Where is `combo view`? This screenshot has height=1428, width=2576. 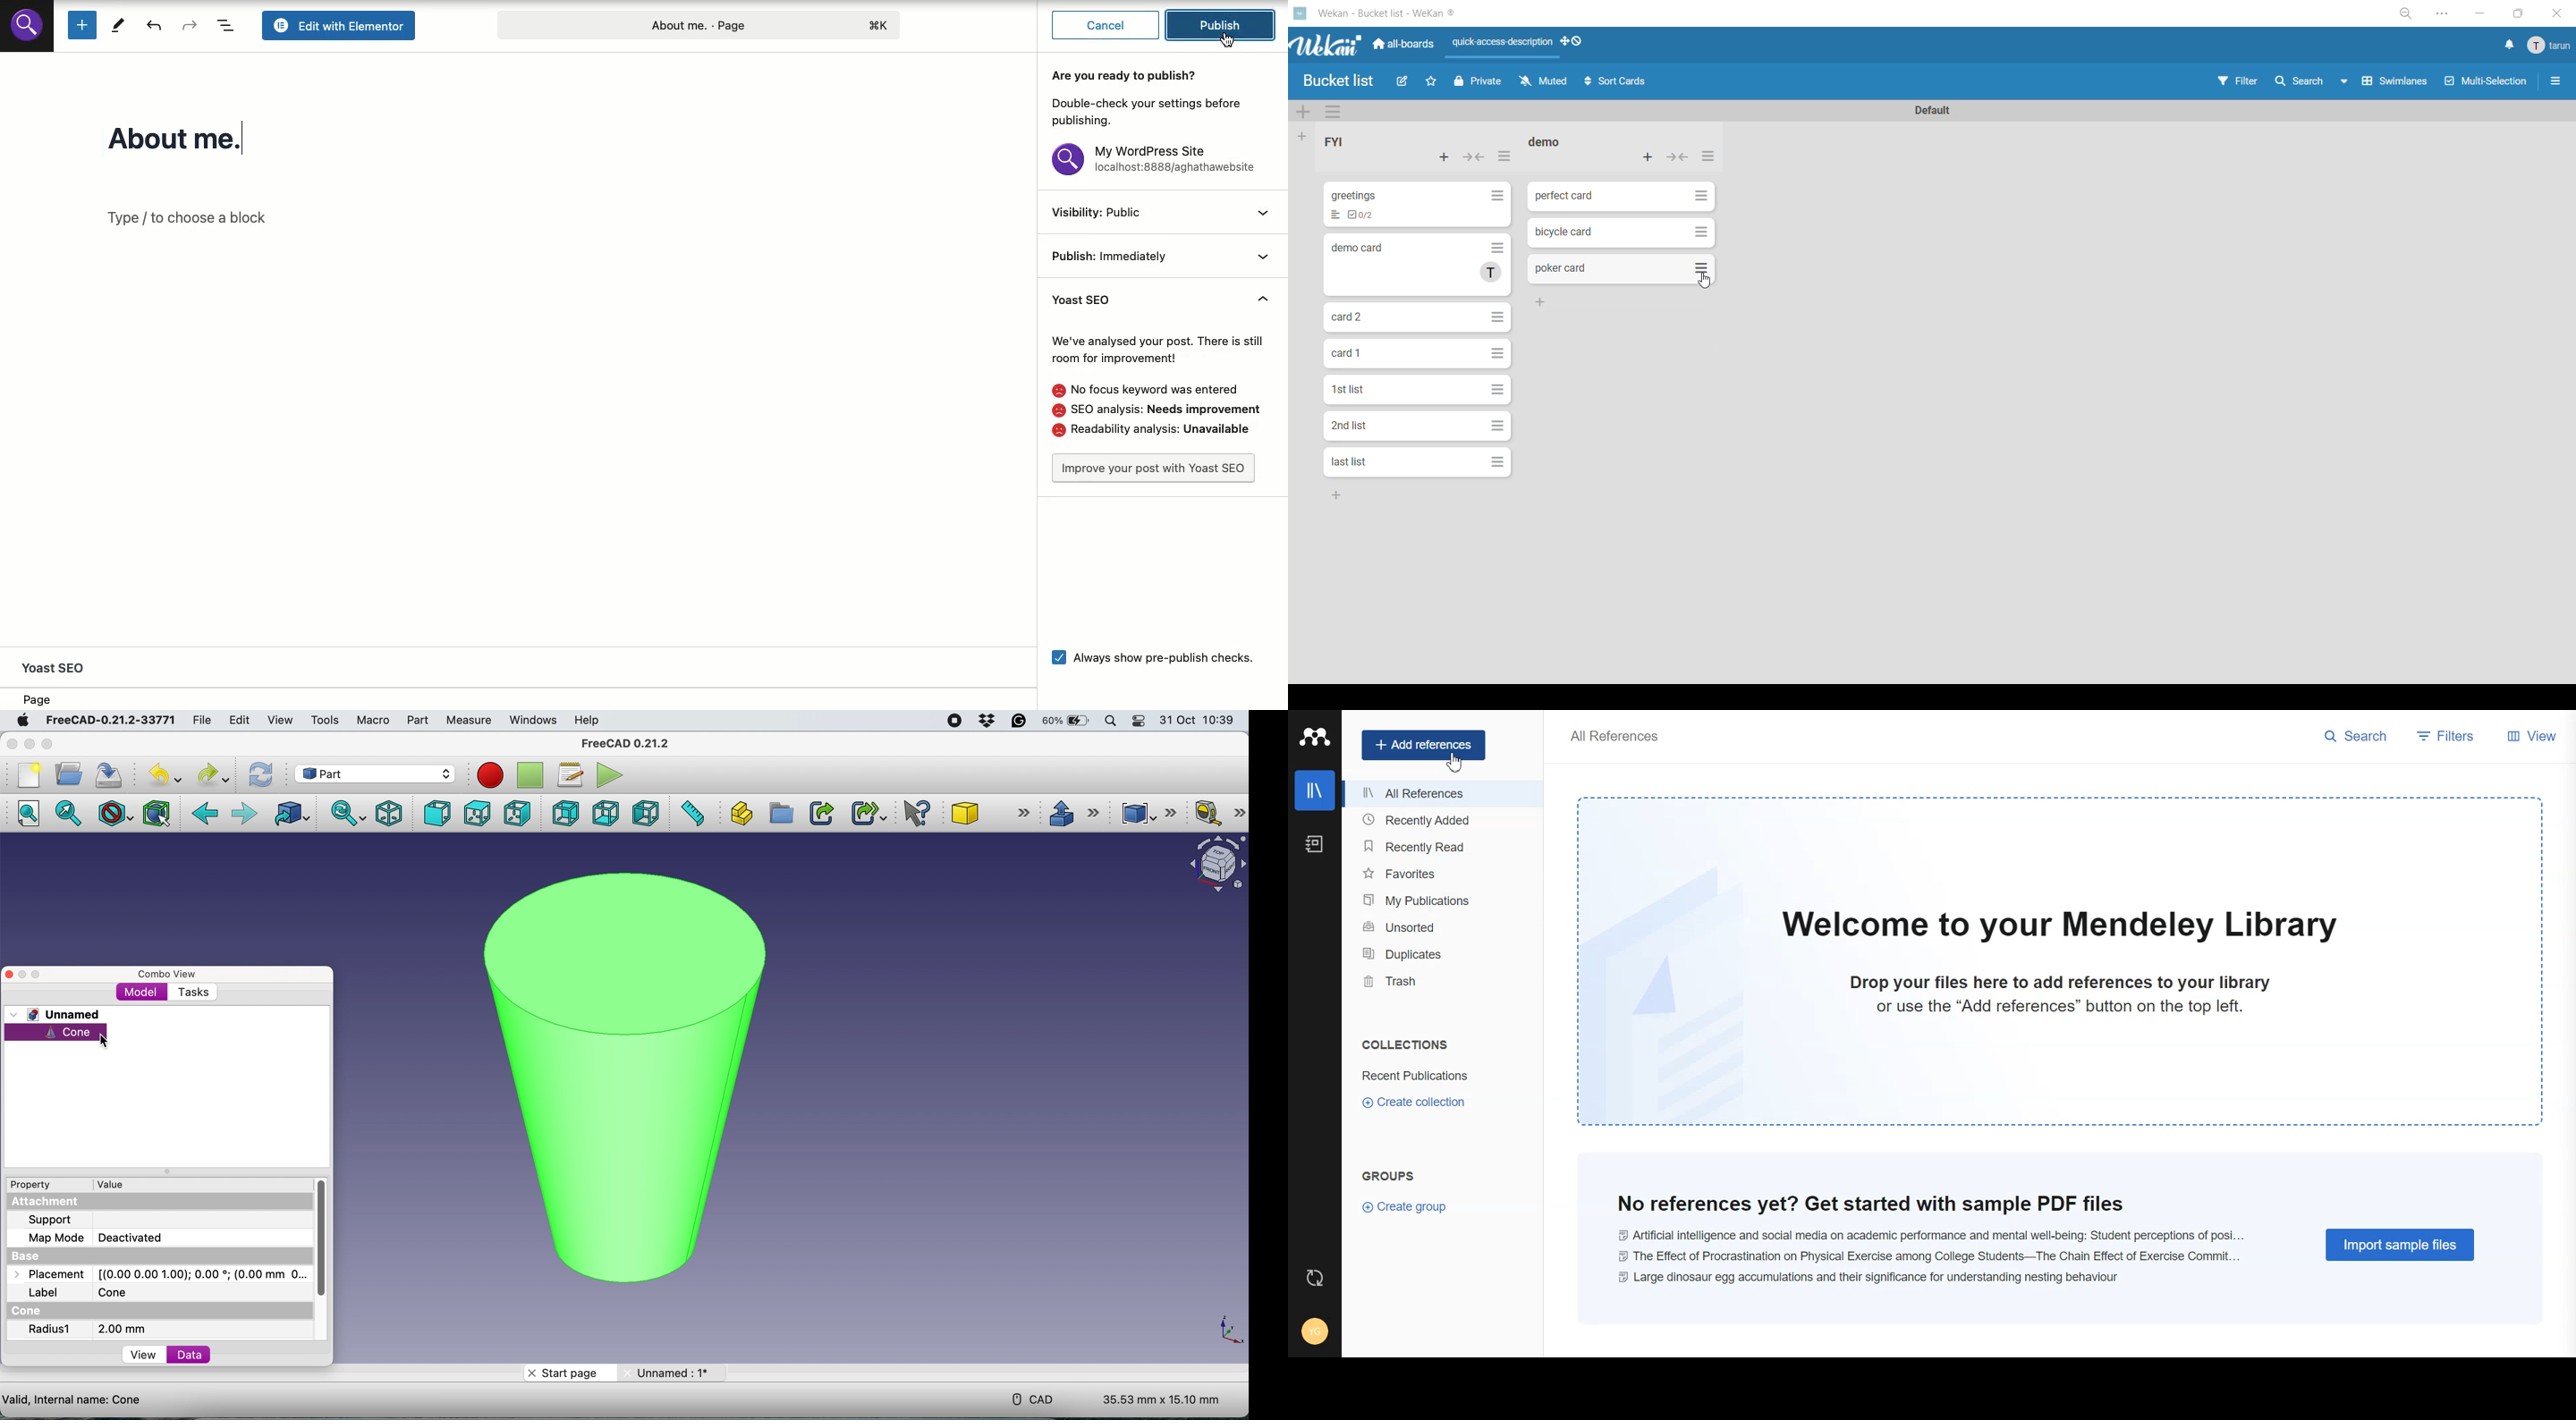
combo view is located at coordinates (168, 973).